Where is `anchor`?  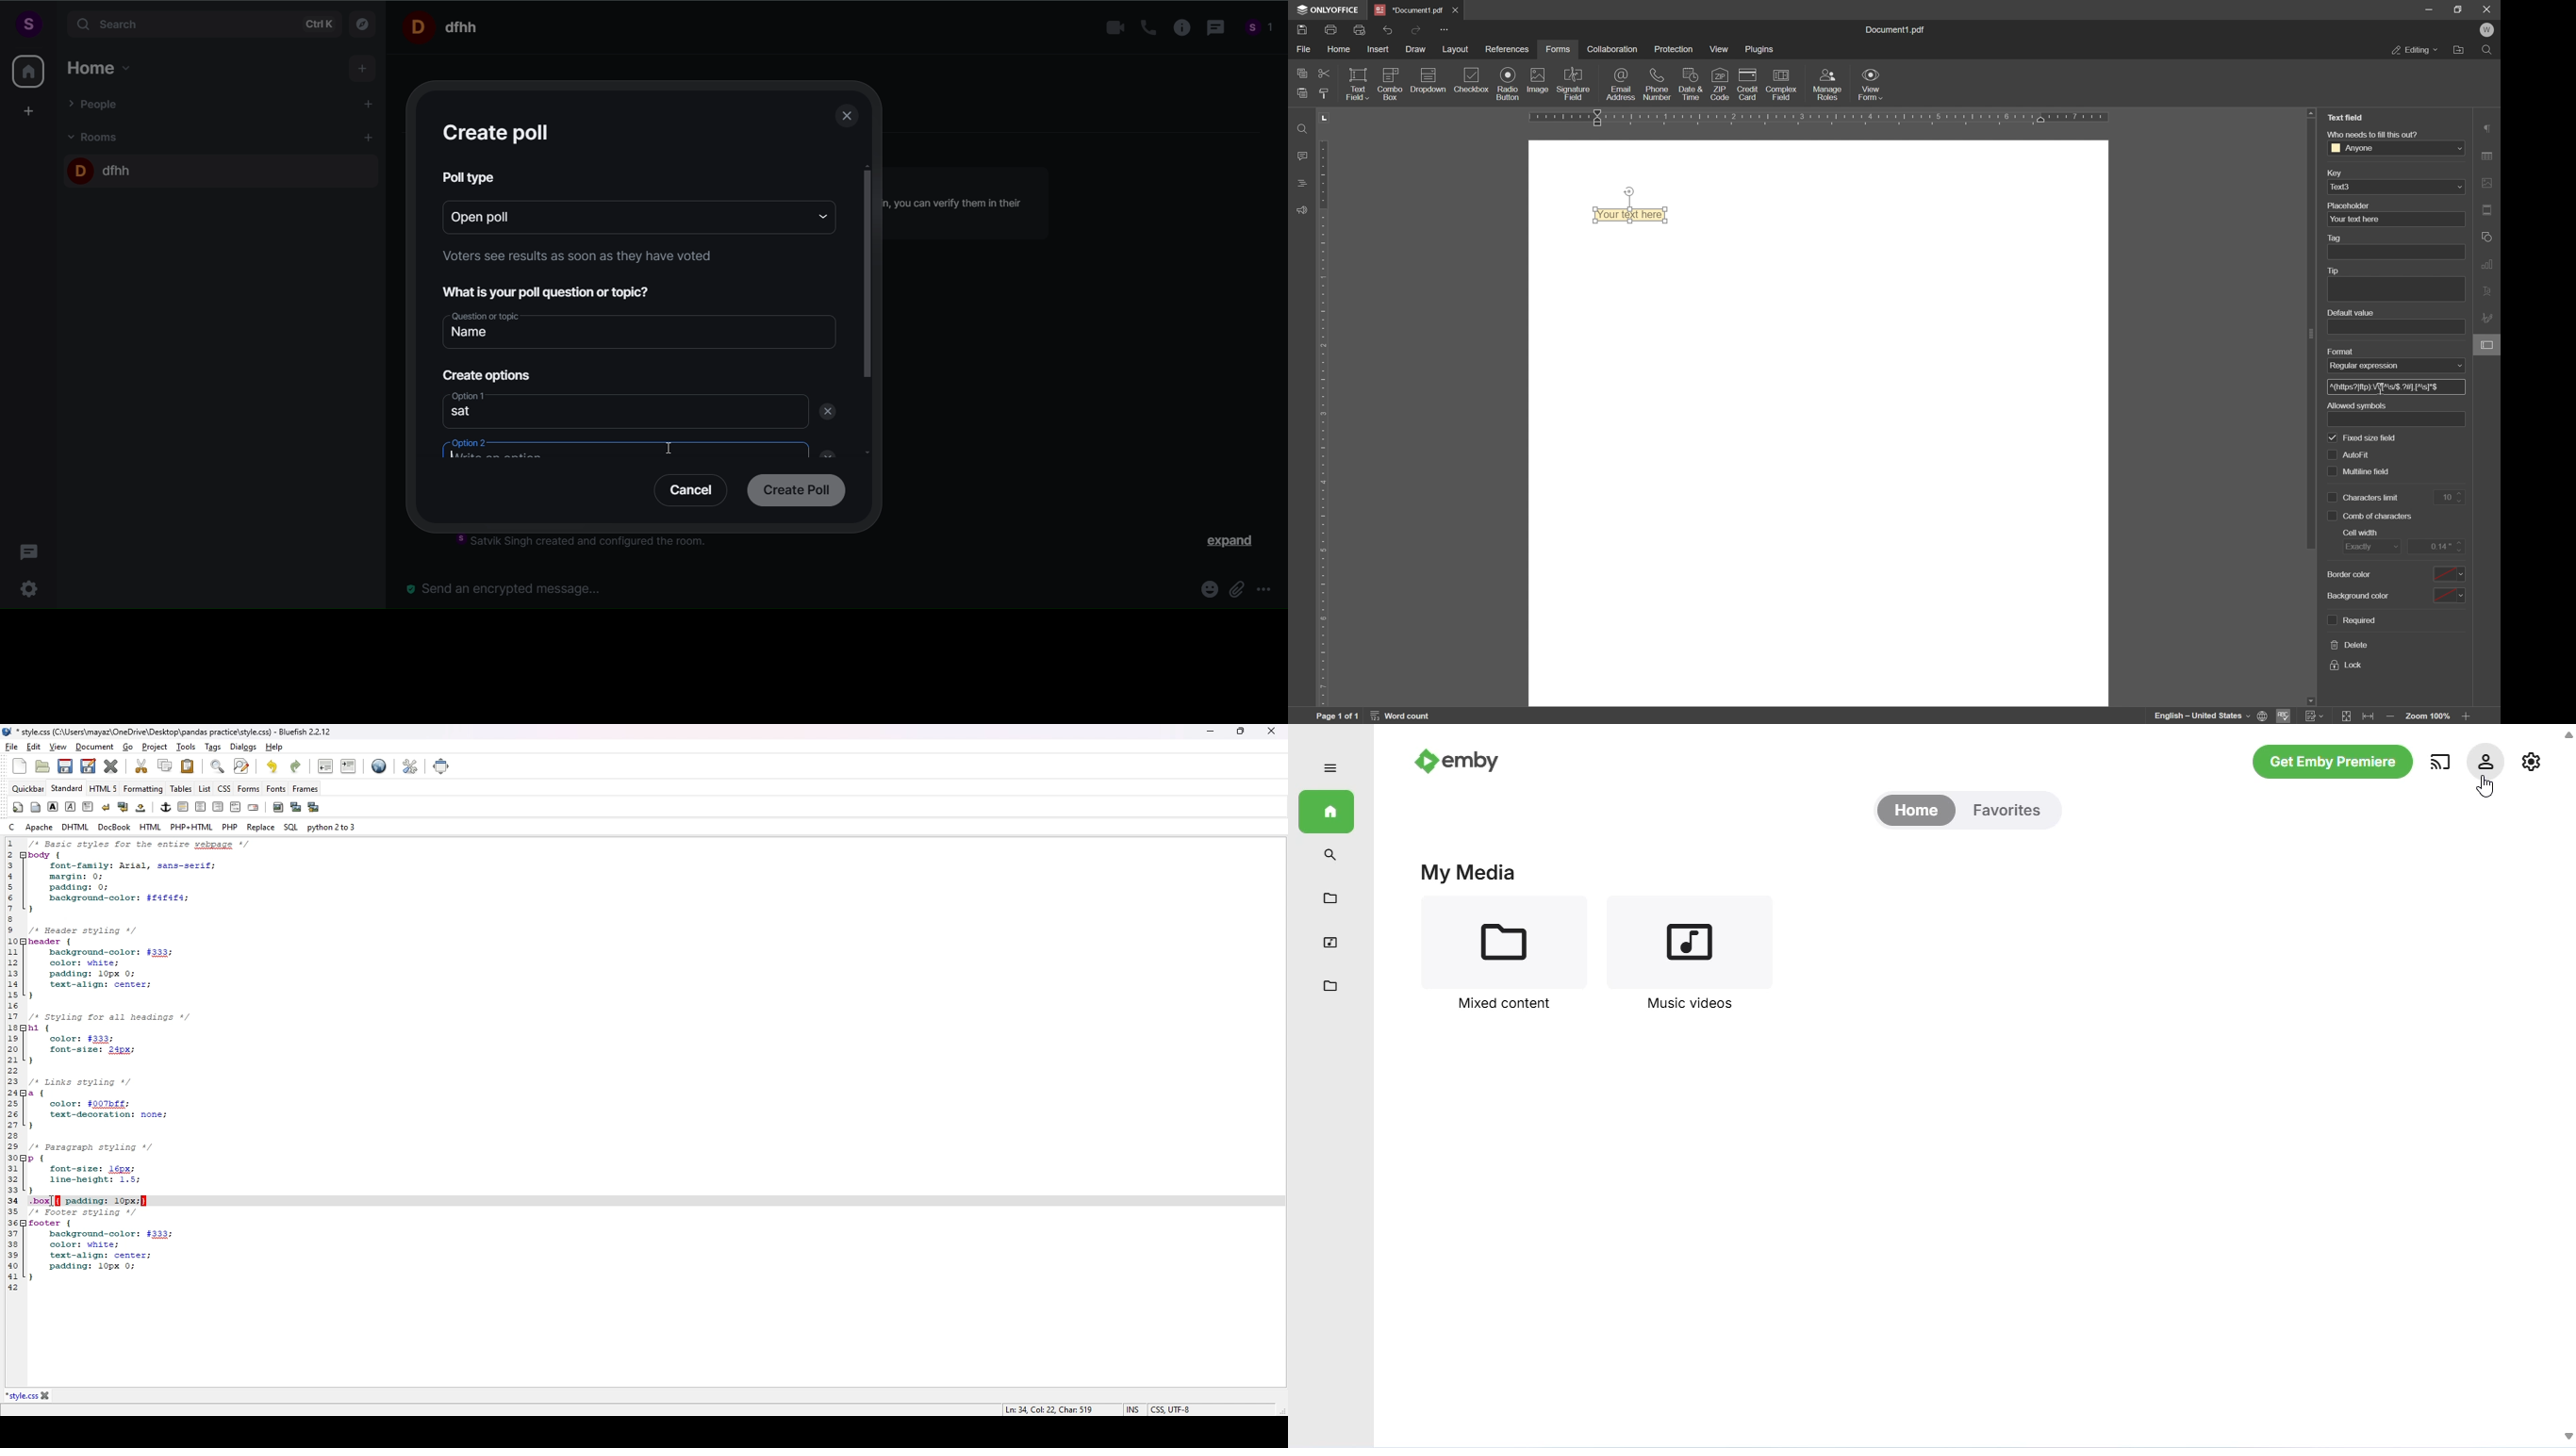
anchor is located at coordinates (166, 807).